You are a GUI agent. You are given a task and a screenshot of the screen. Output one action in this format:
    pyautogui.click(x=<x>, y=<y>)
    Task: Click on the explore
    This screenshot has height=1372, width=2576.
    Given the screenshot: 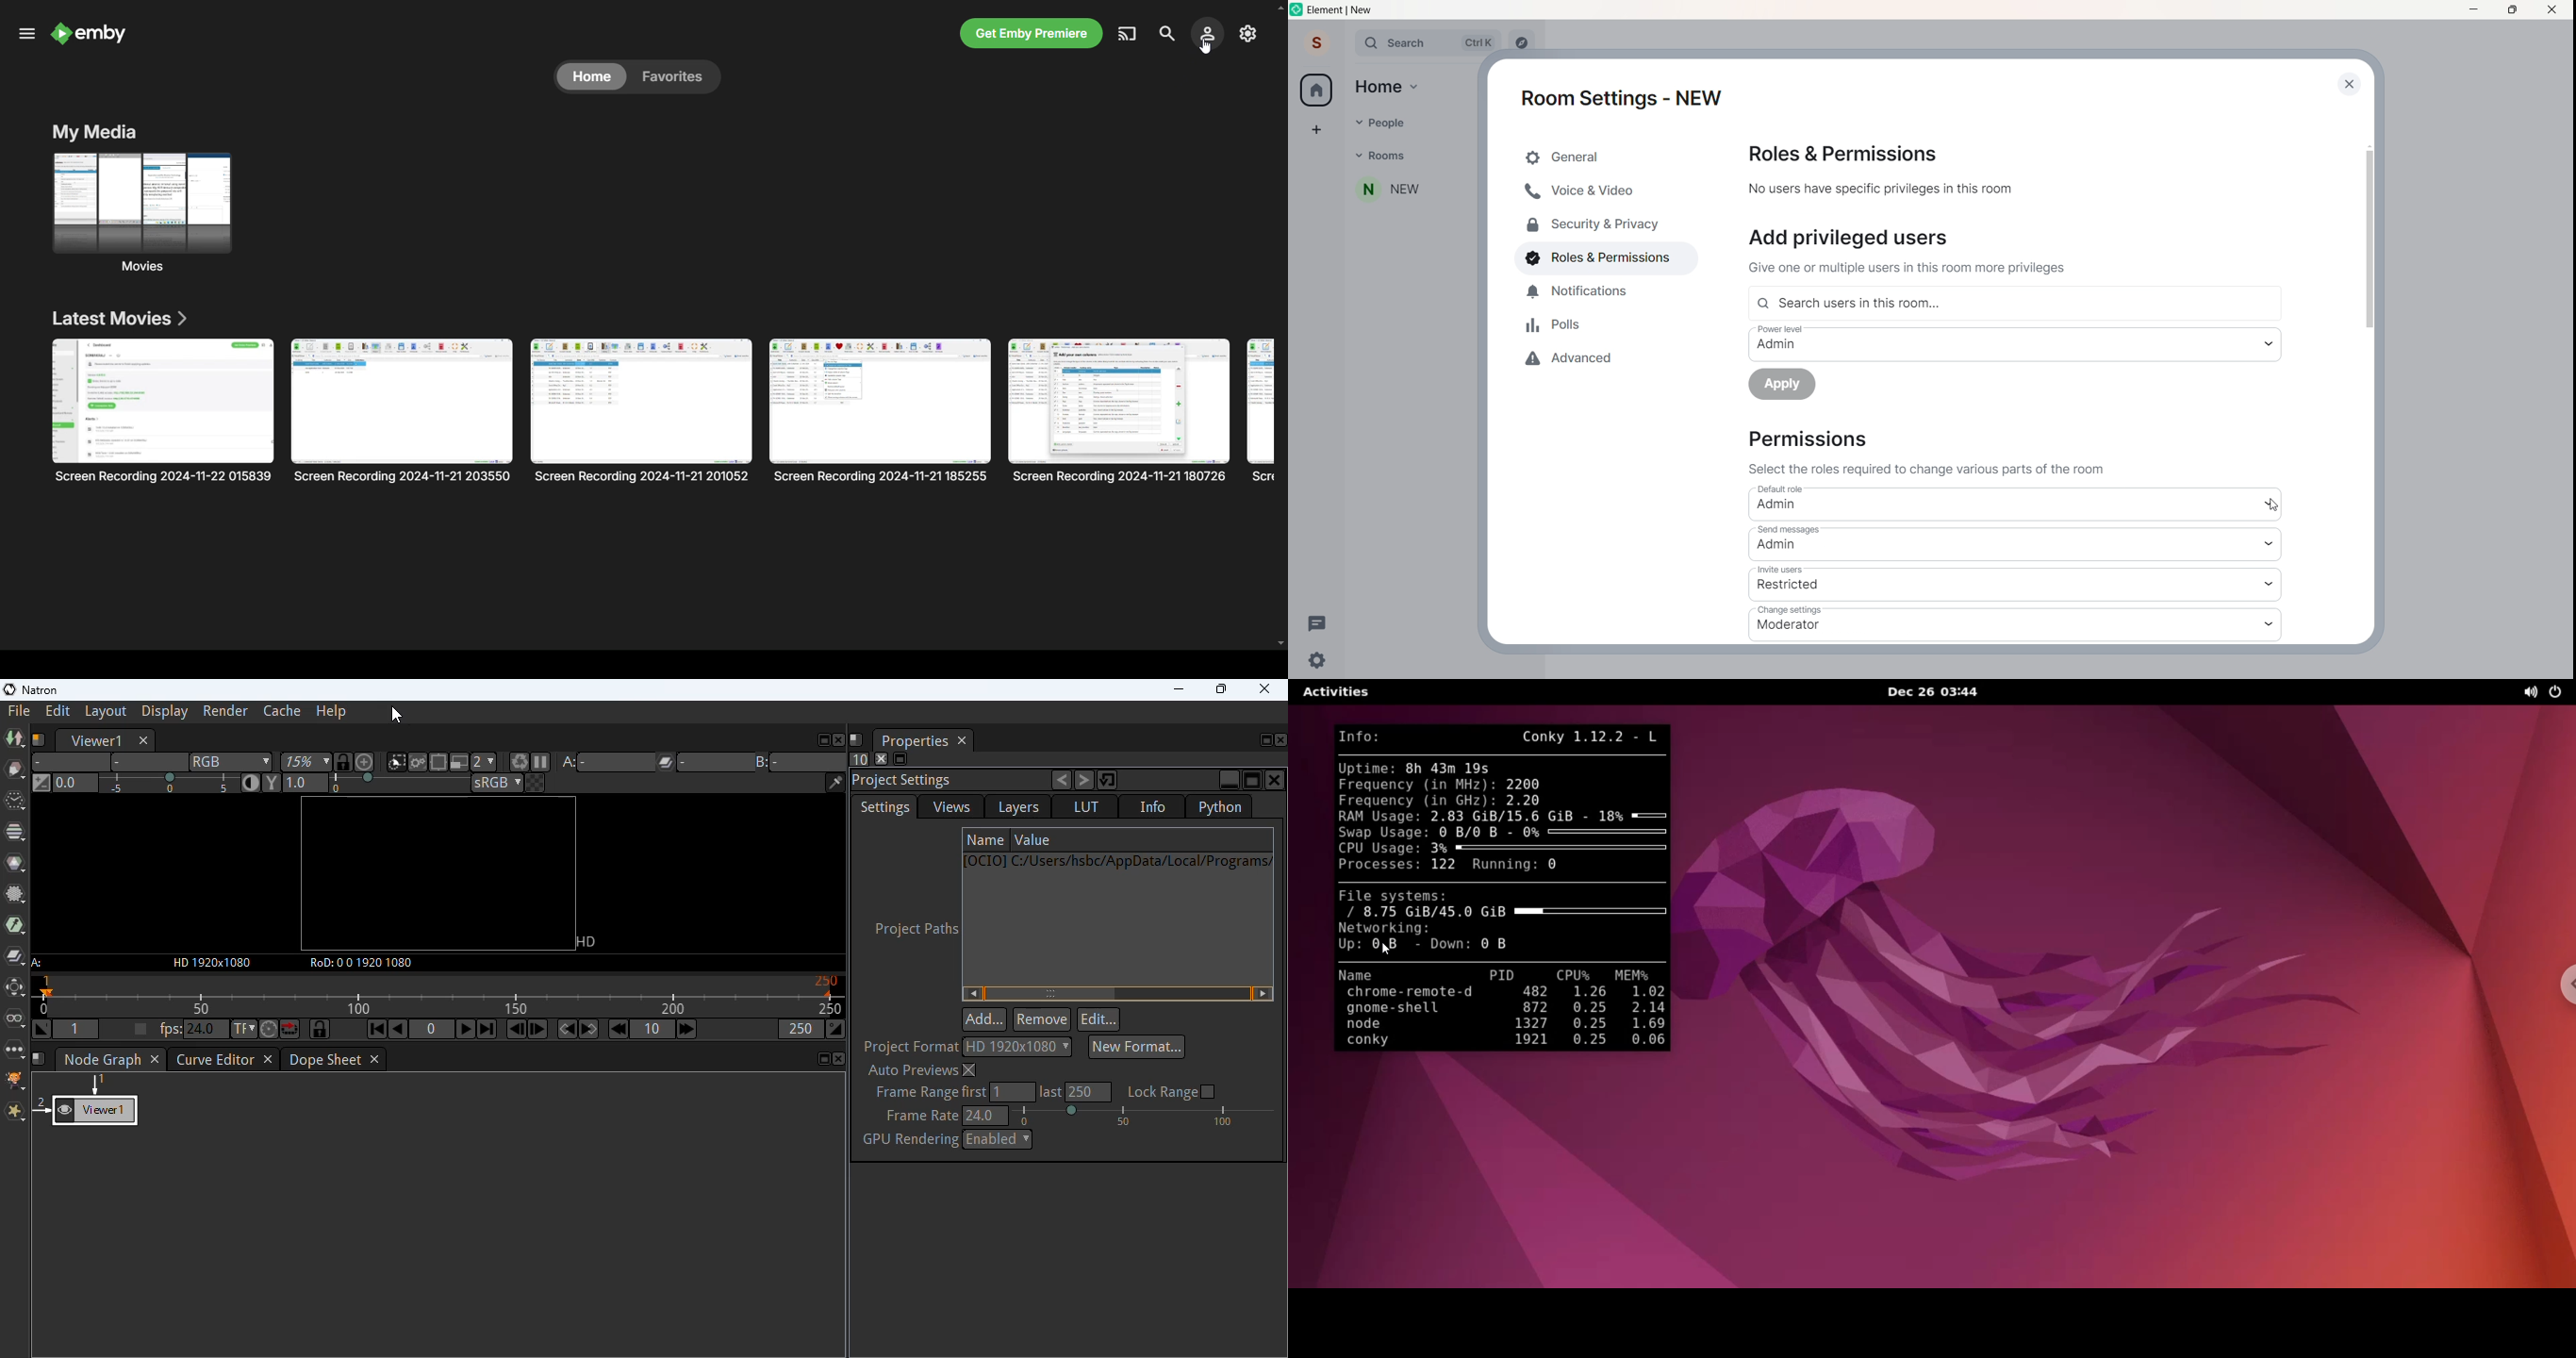 What is the action you would take?
    pyautogui.click(x=1524, y=42)
    